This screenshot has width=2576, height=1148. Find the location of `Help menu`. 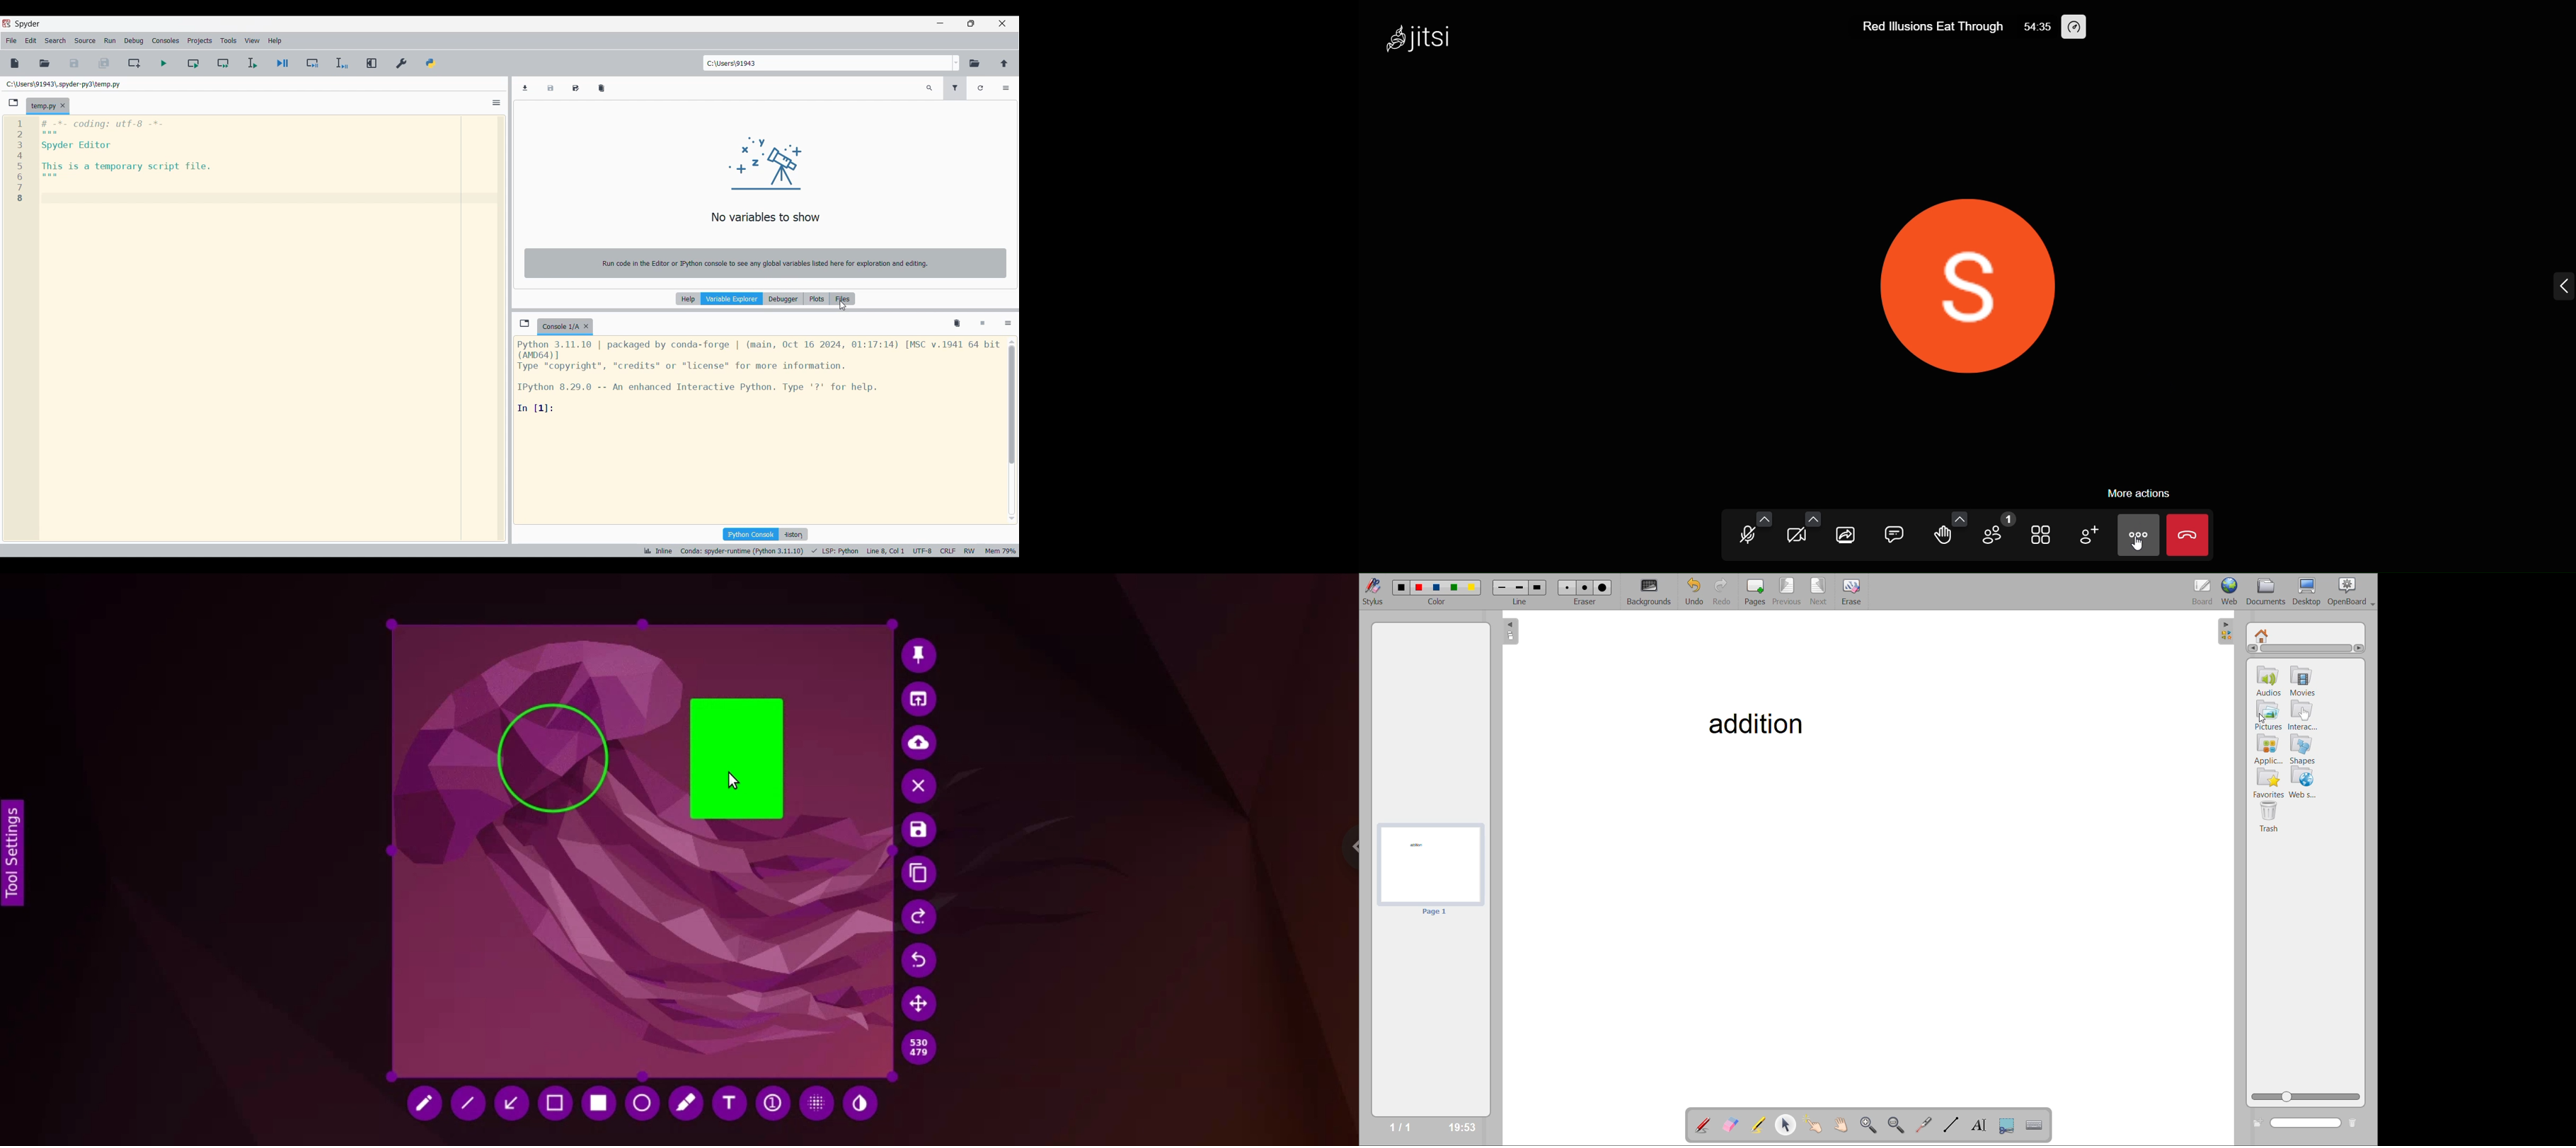

Help menu is located at coordinates (274, 41).